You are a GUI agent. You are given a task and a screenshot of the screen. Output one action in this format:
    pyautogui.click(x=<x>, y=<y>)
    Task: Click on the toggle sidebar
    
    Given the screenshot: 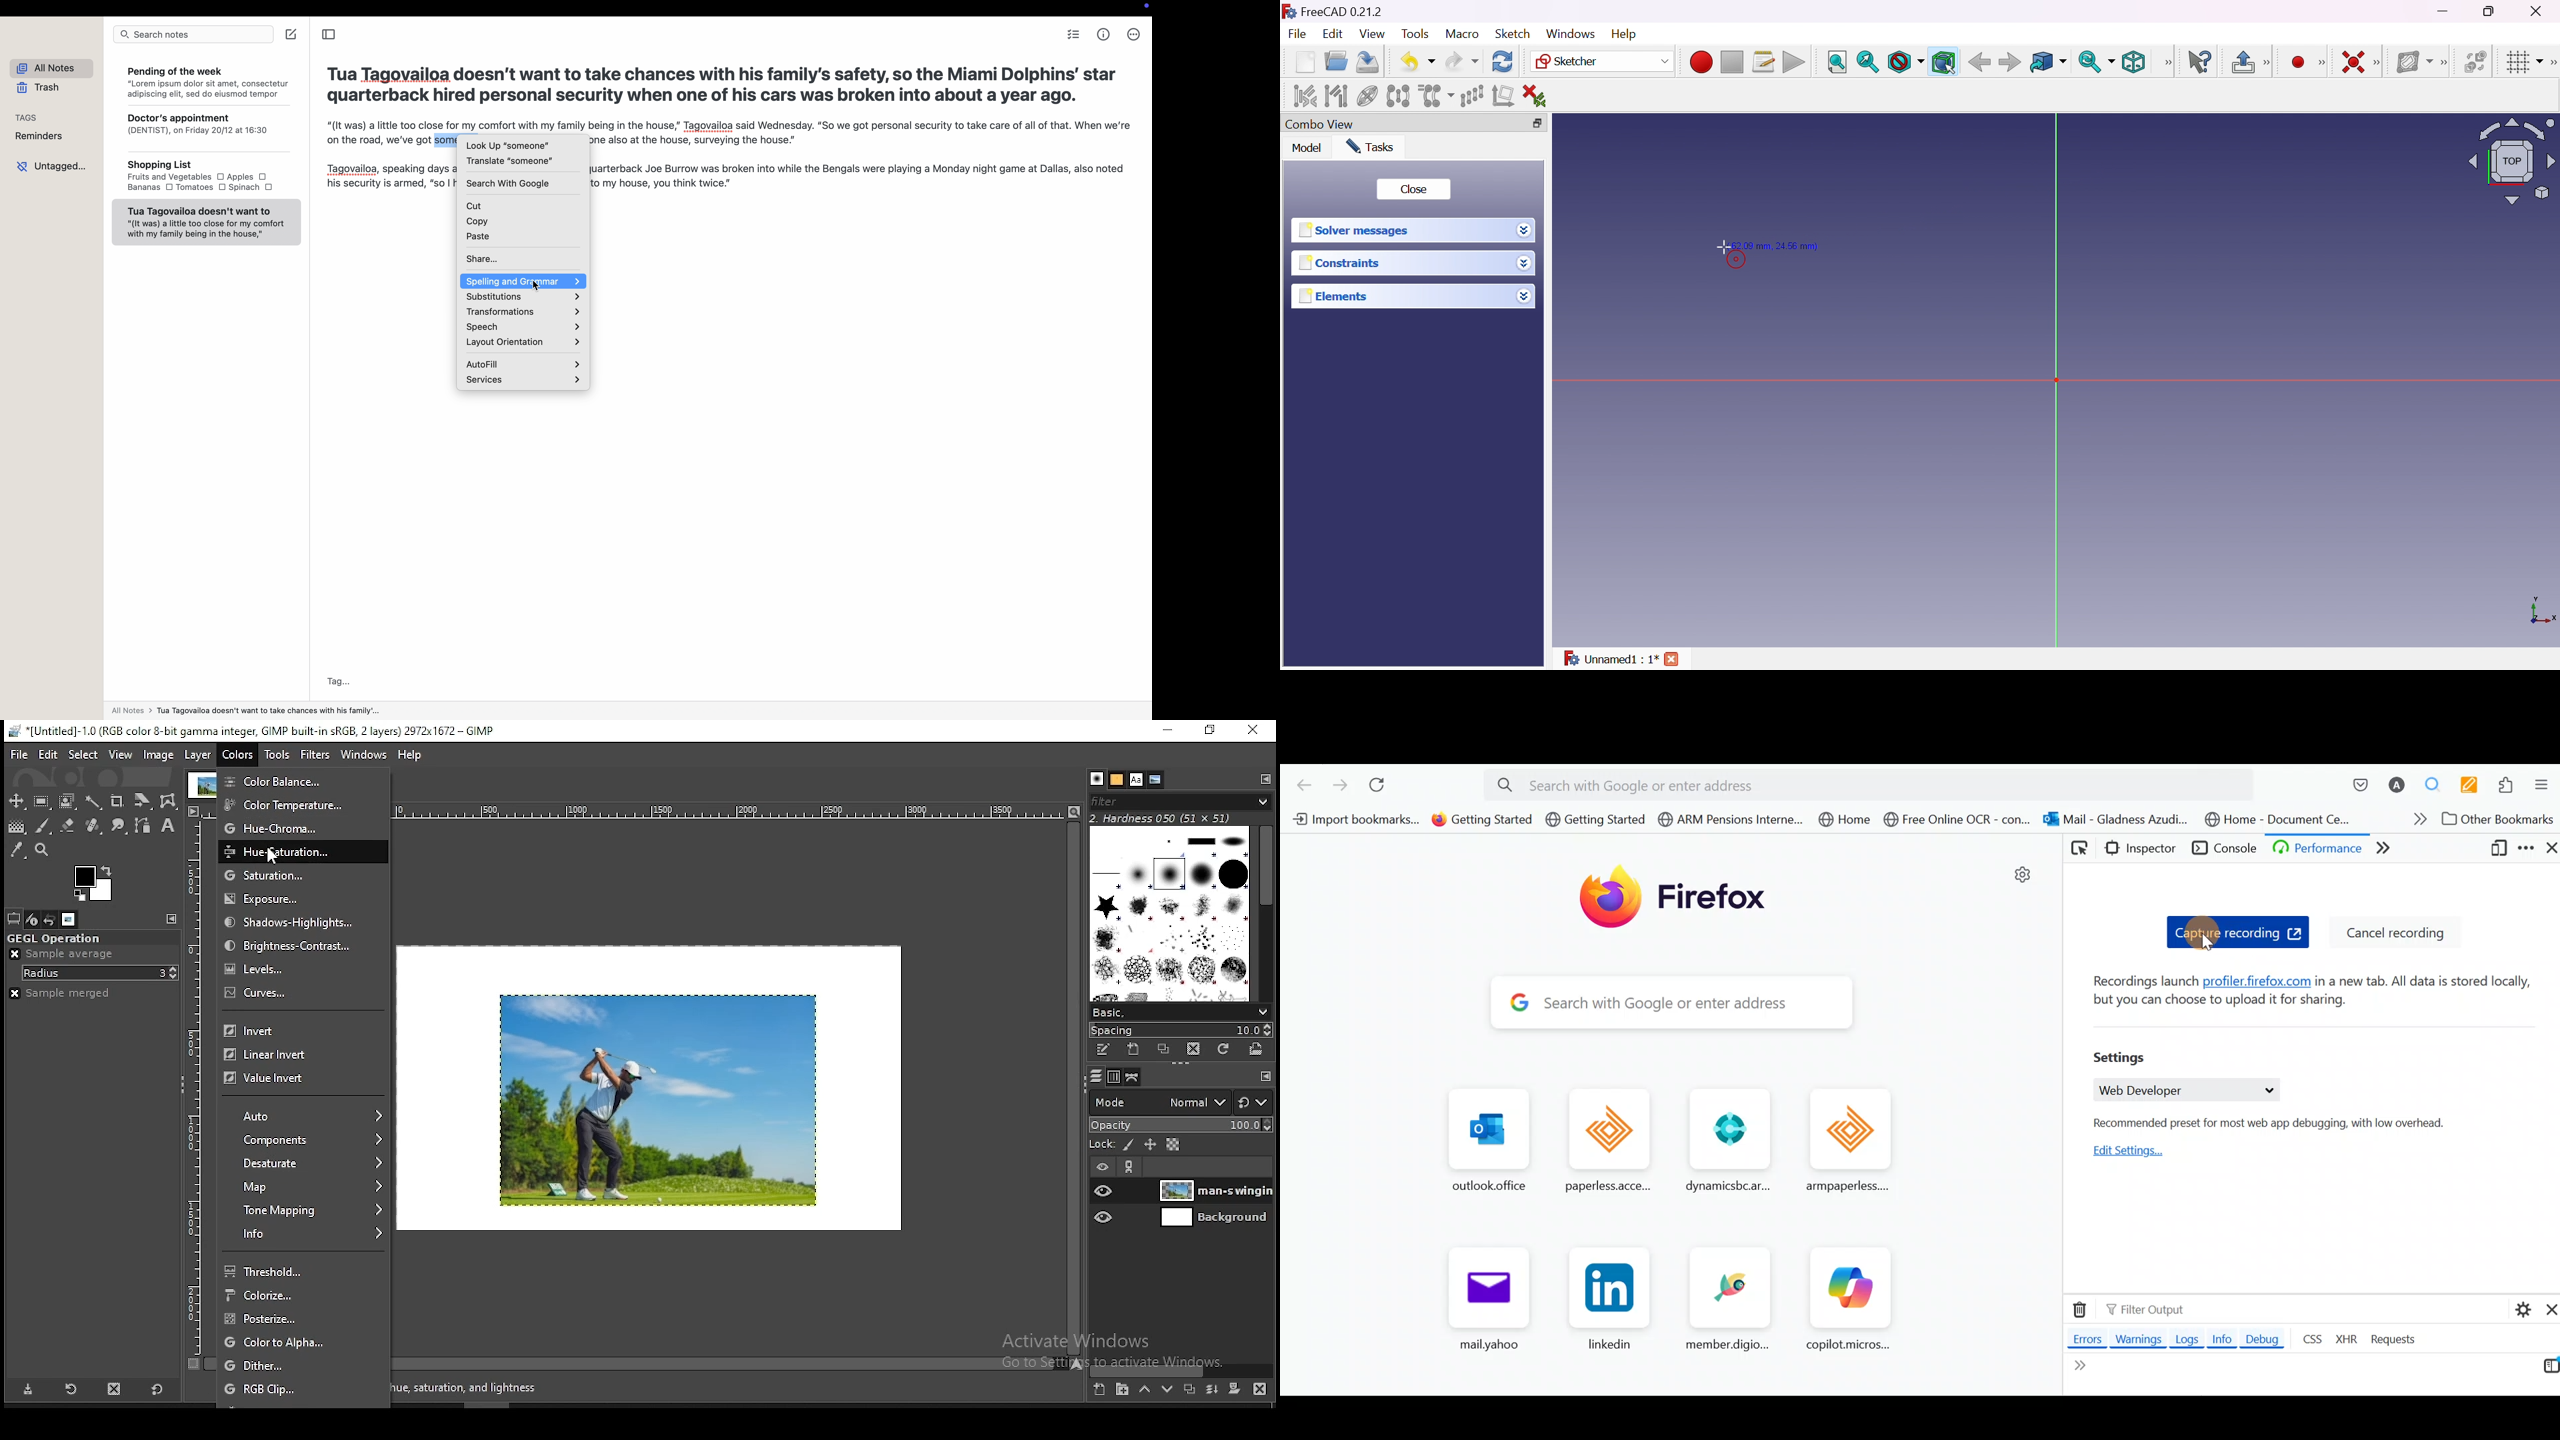 What is the action you would take?
    pyautogui.click(x=328, y=36)
    